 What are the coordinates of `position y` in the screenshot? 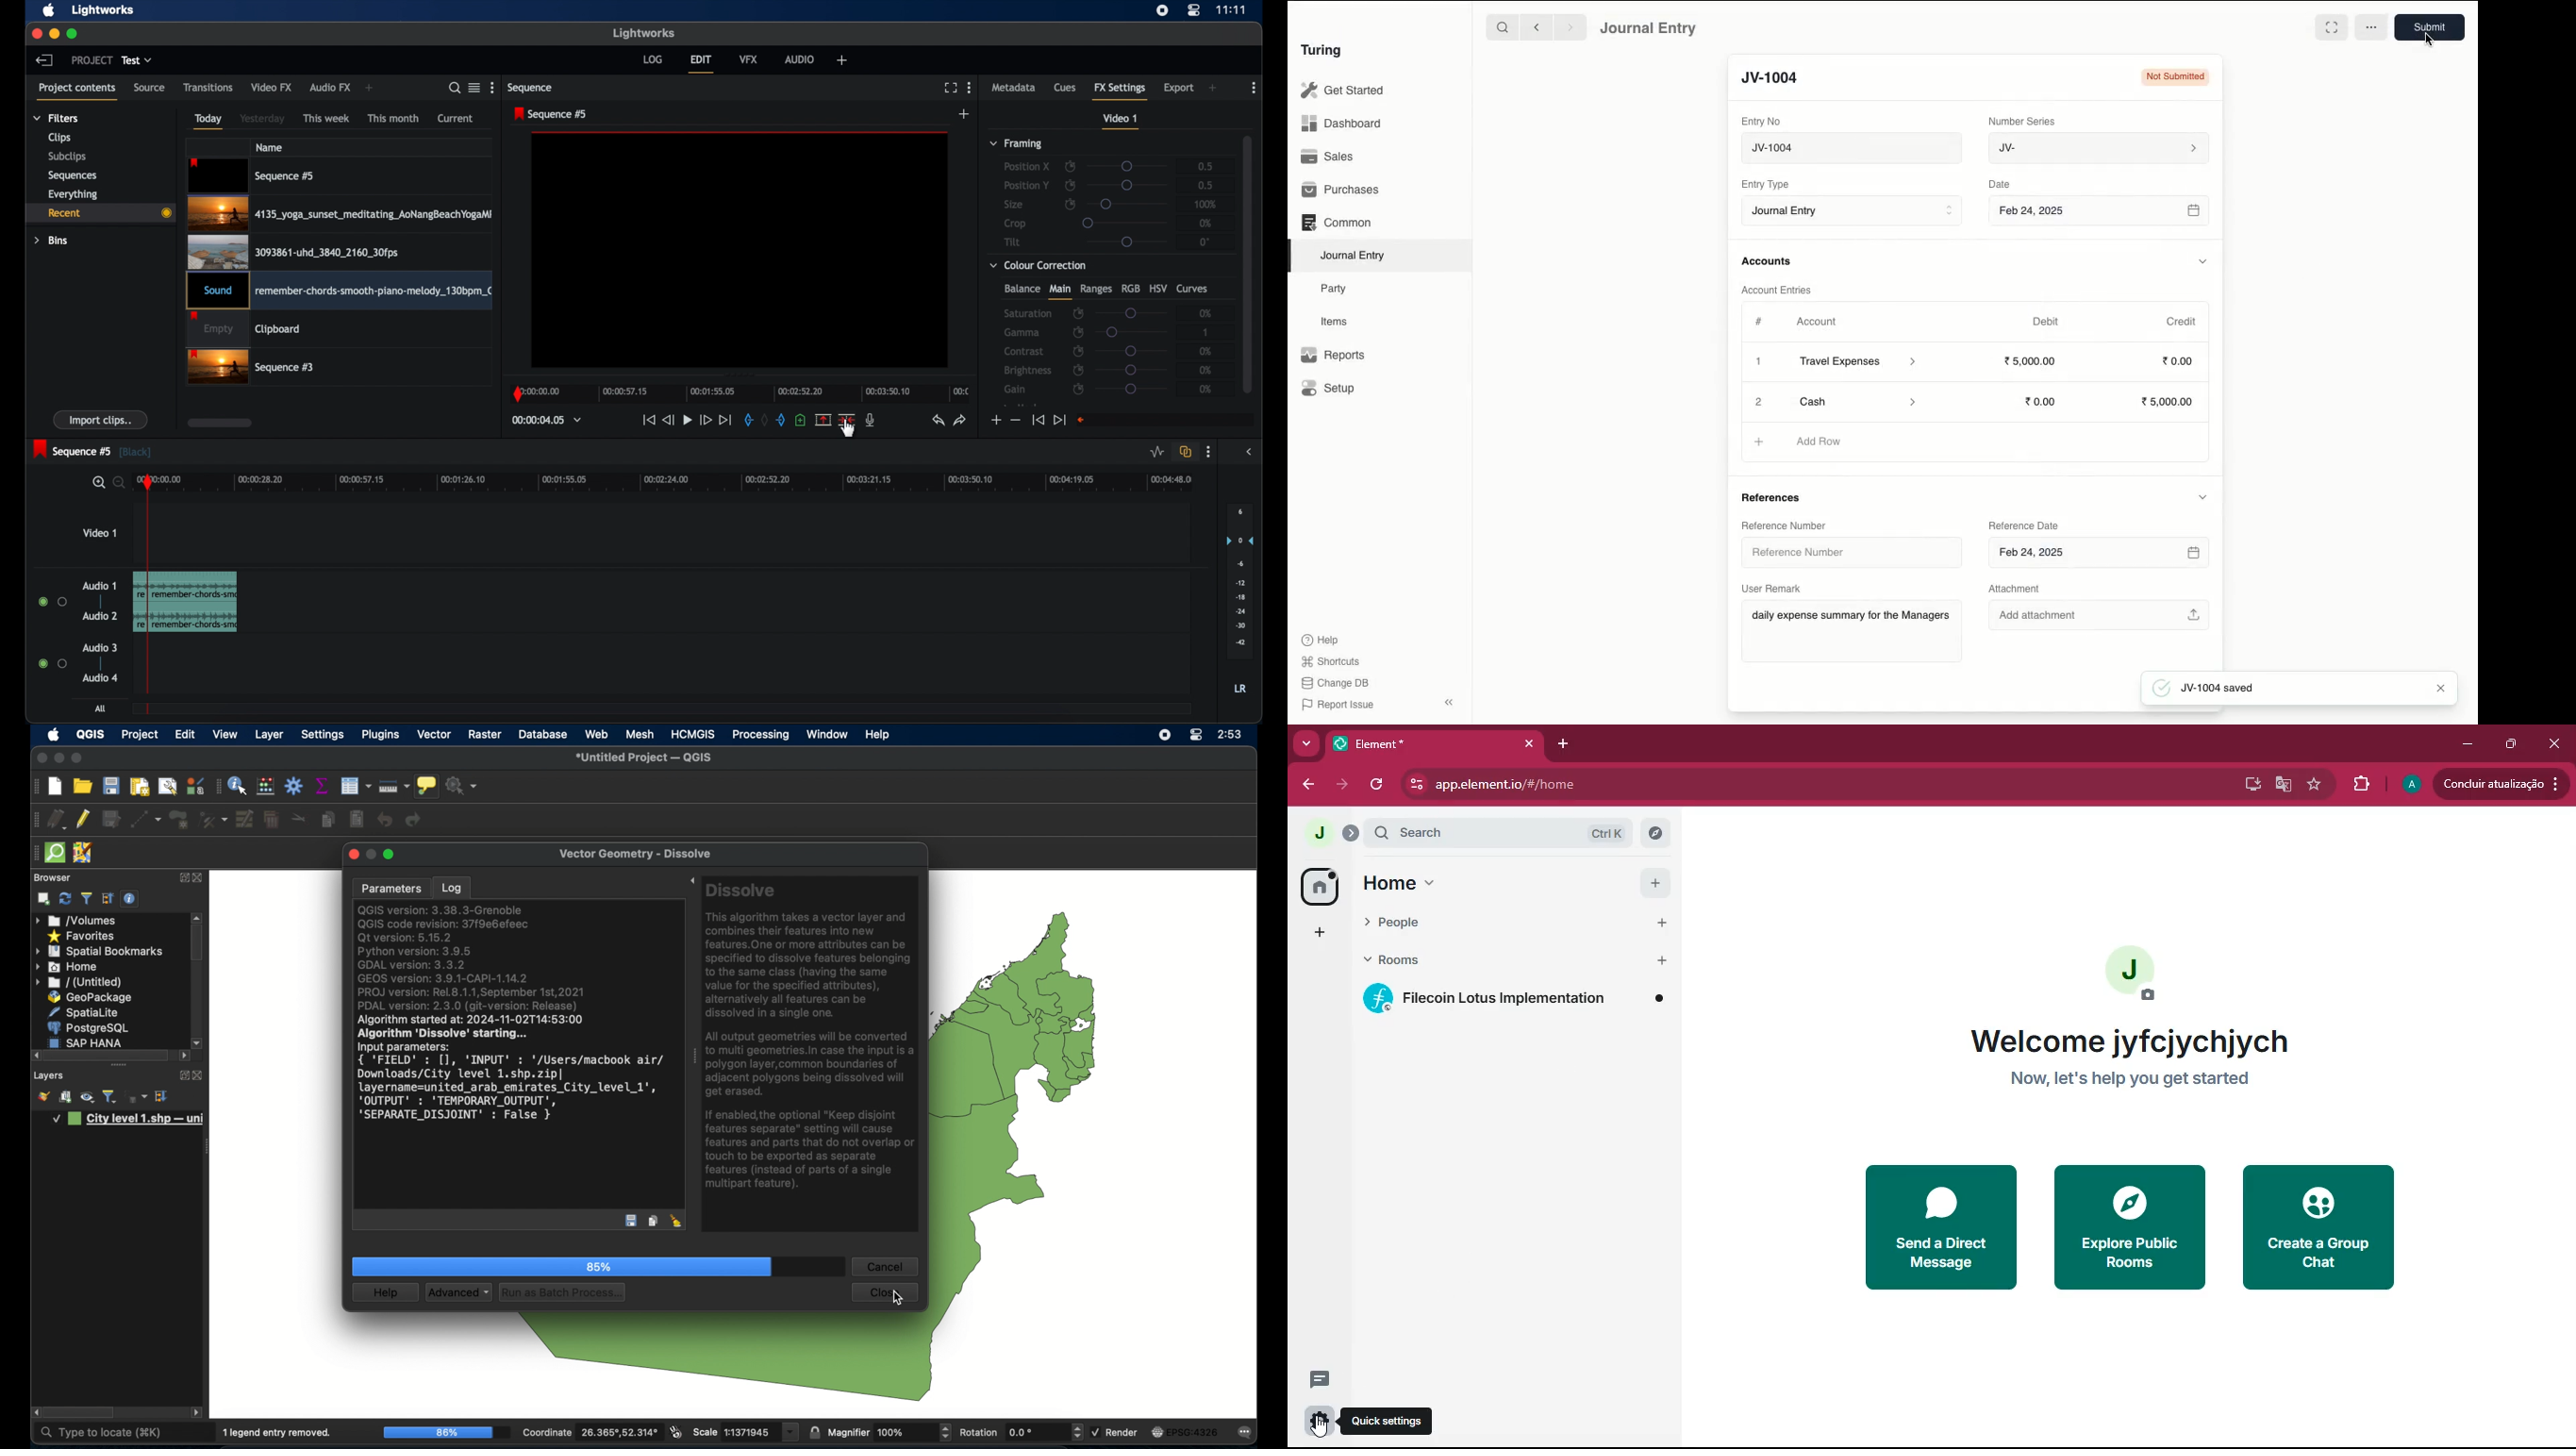 It's located at (1026, 184).